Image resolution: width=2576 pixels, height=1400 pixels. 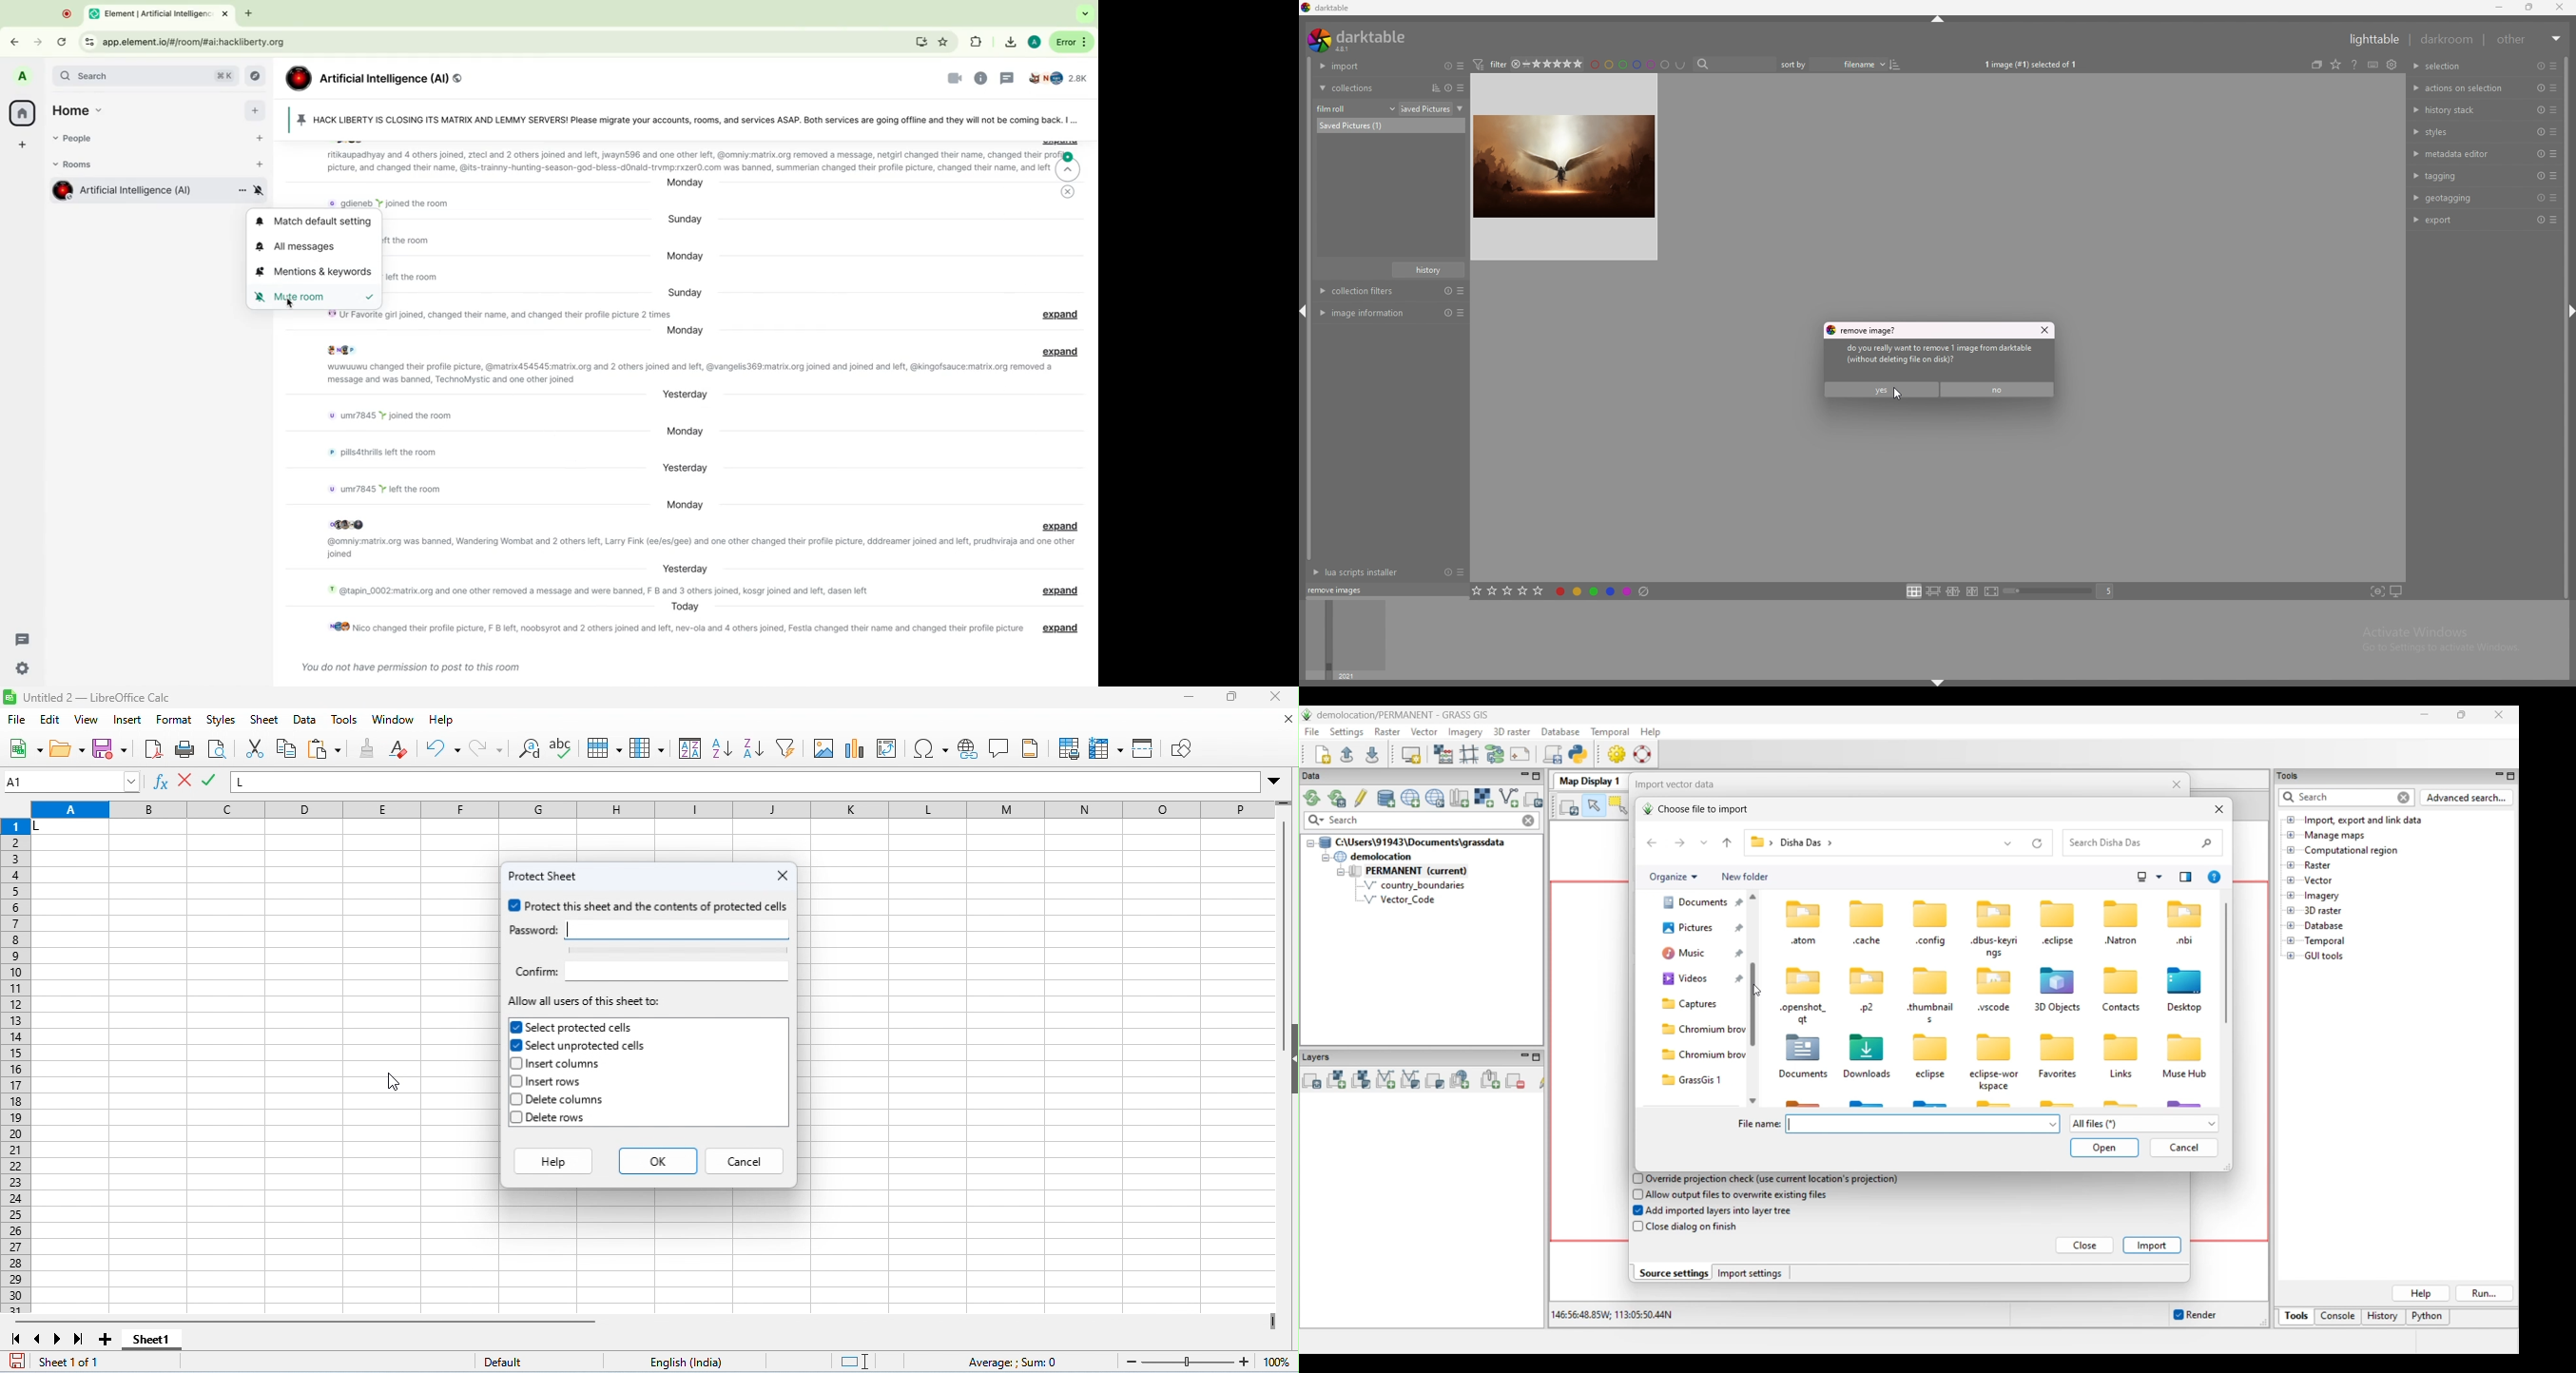 I want to click on darktable, so click(x=1327, y=7).